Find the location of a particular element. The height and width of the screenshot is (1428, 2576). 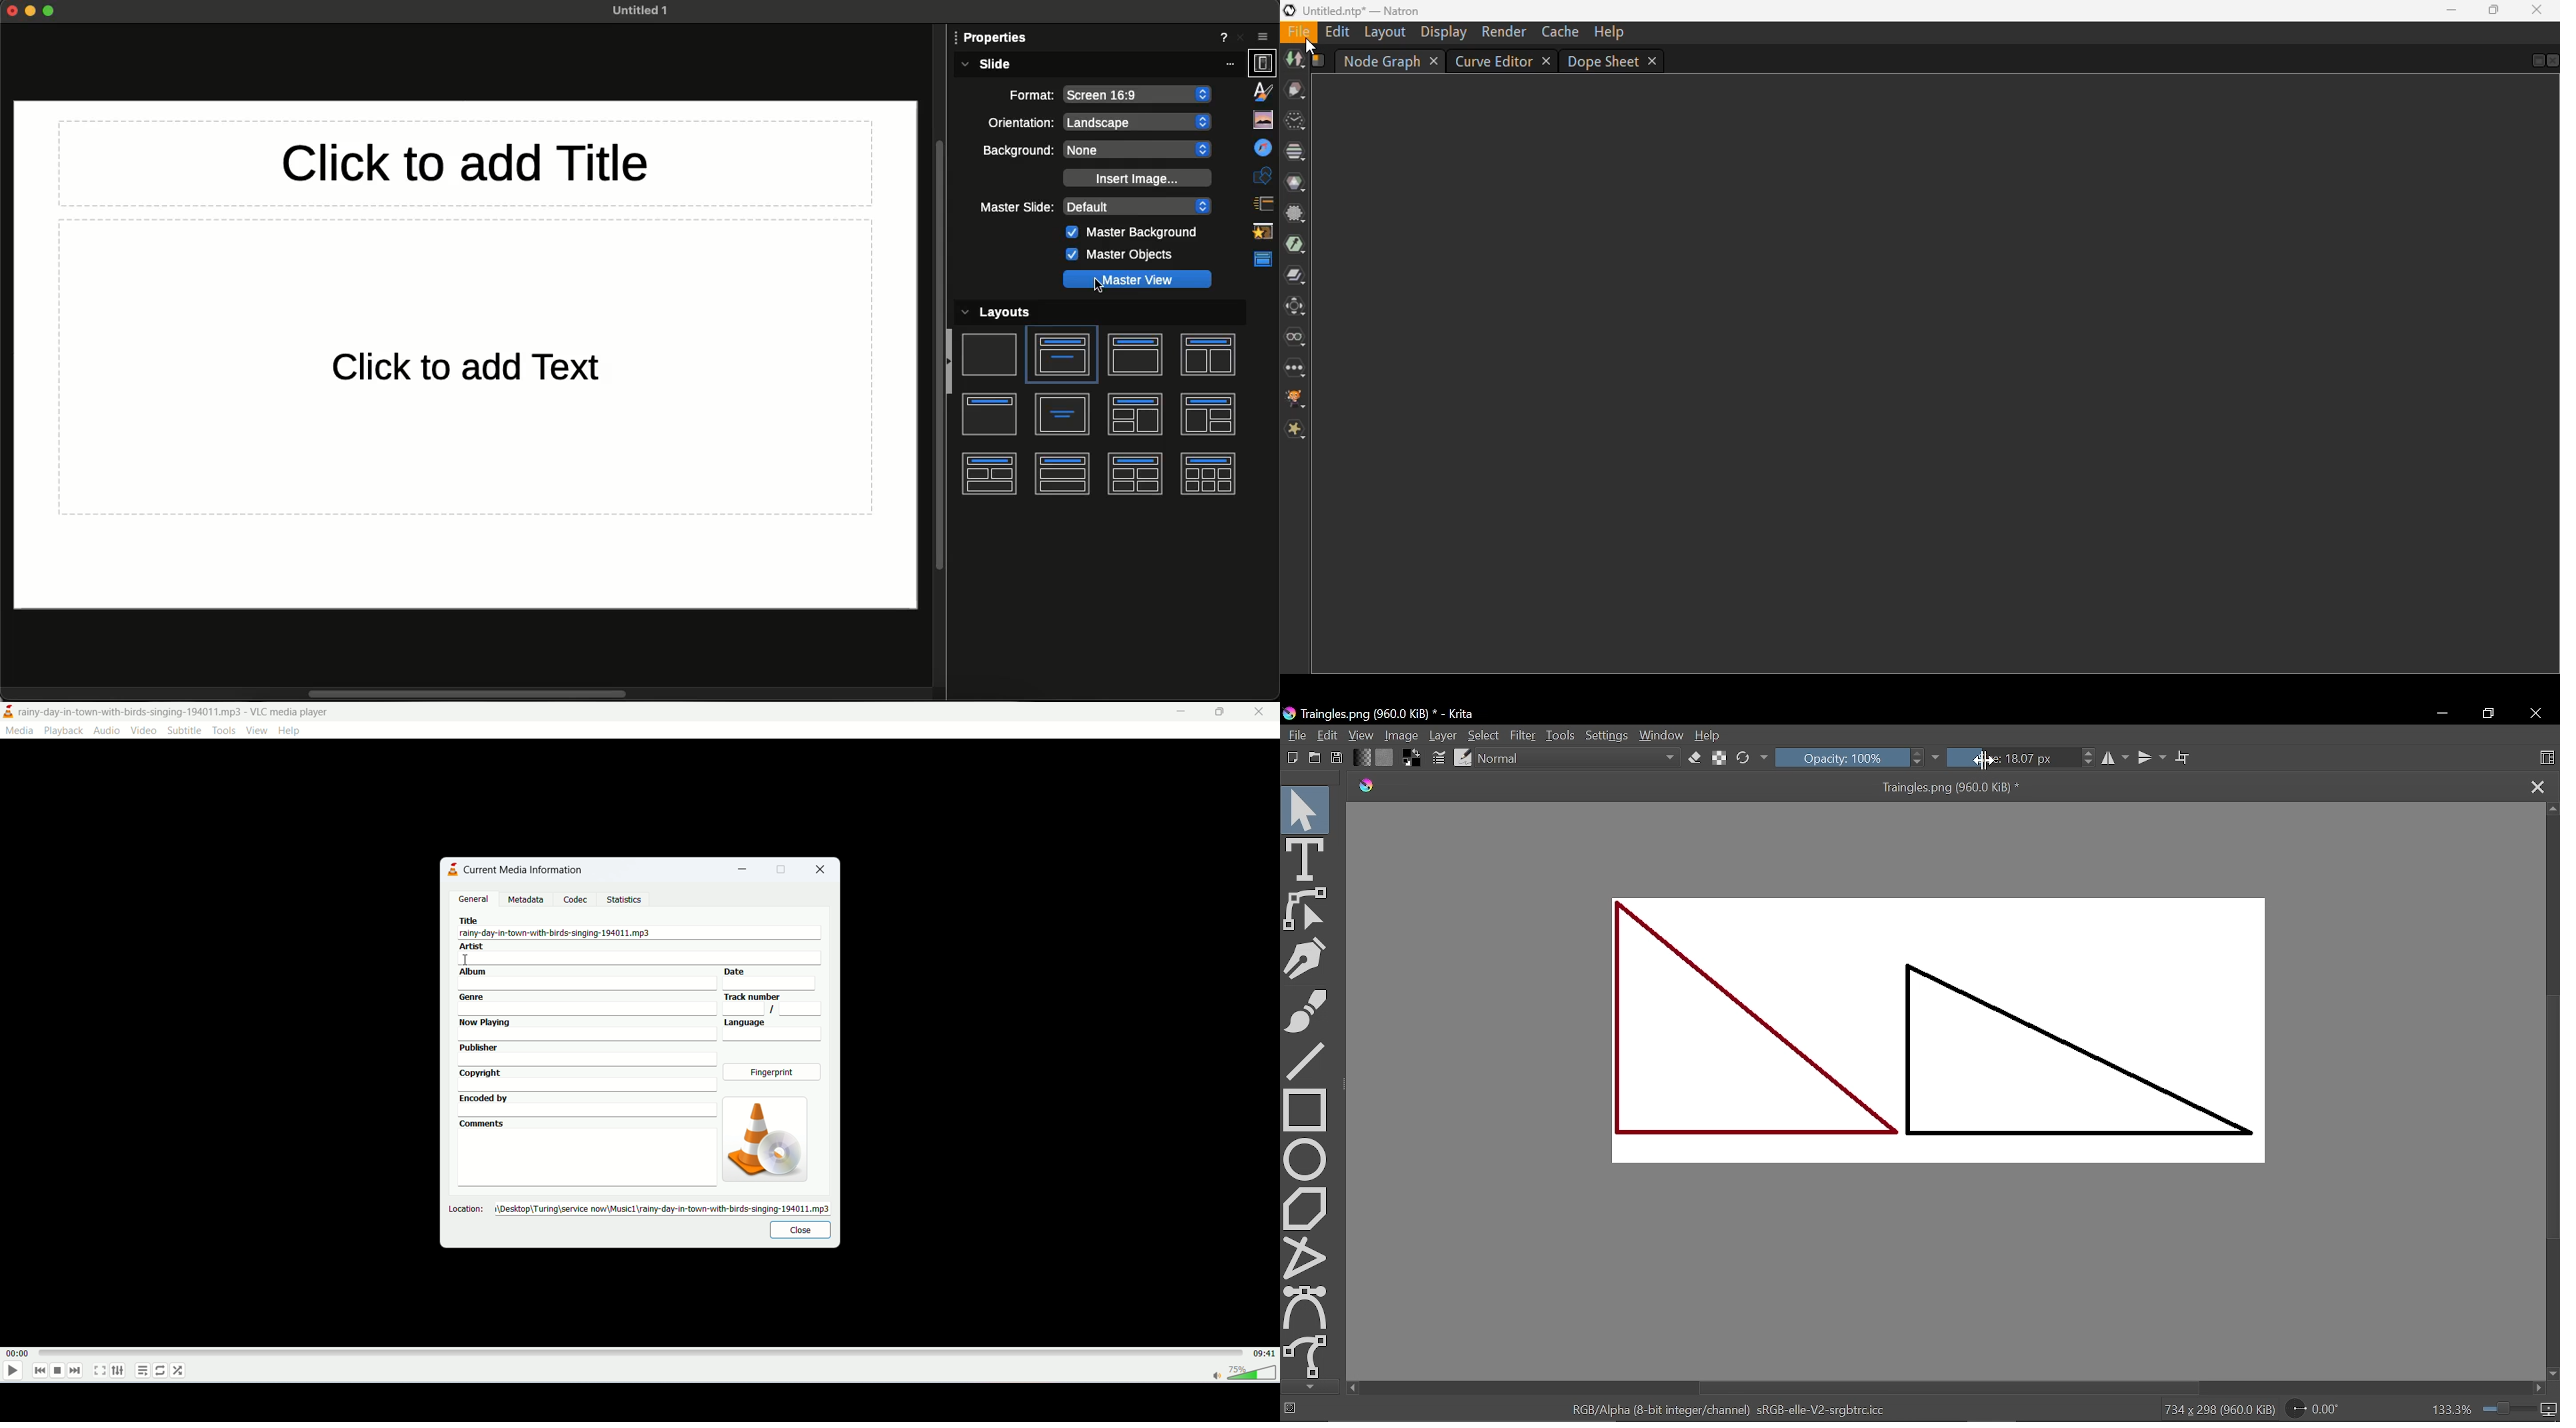

Title and three boxes is located at coordinates (988, 474).